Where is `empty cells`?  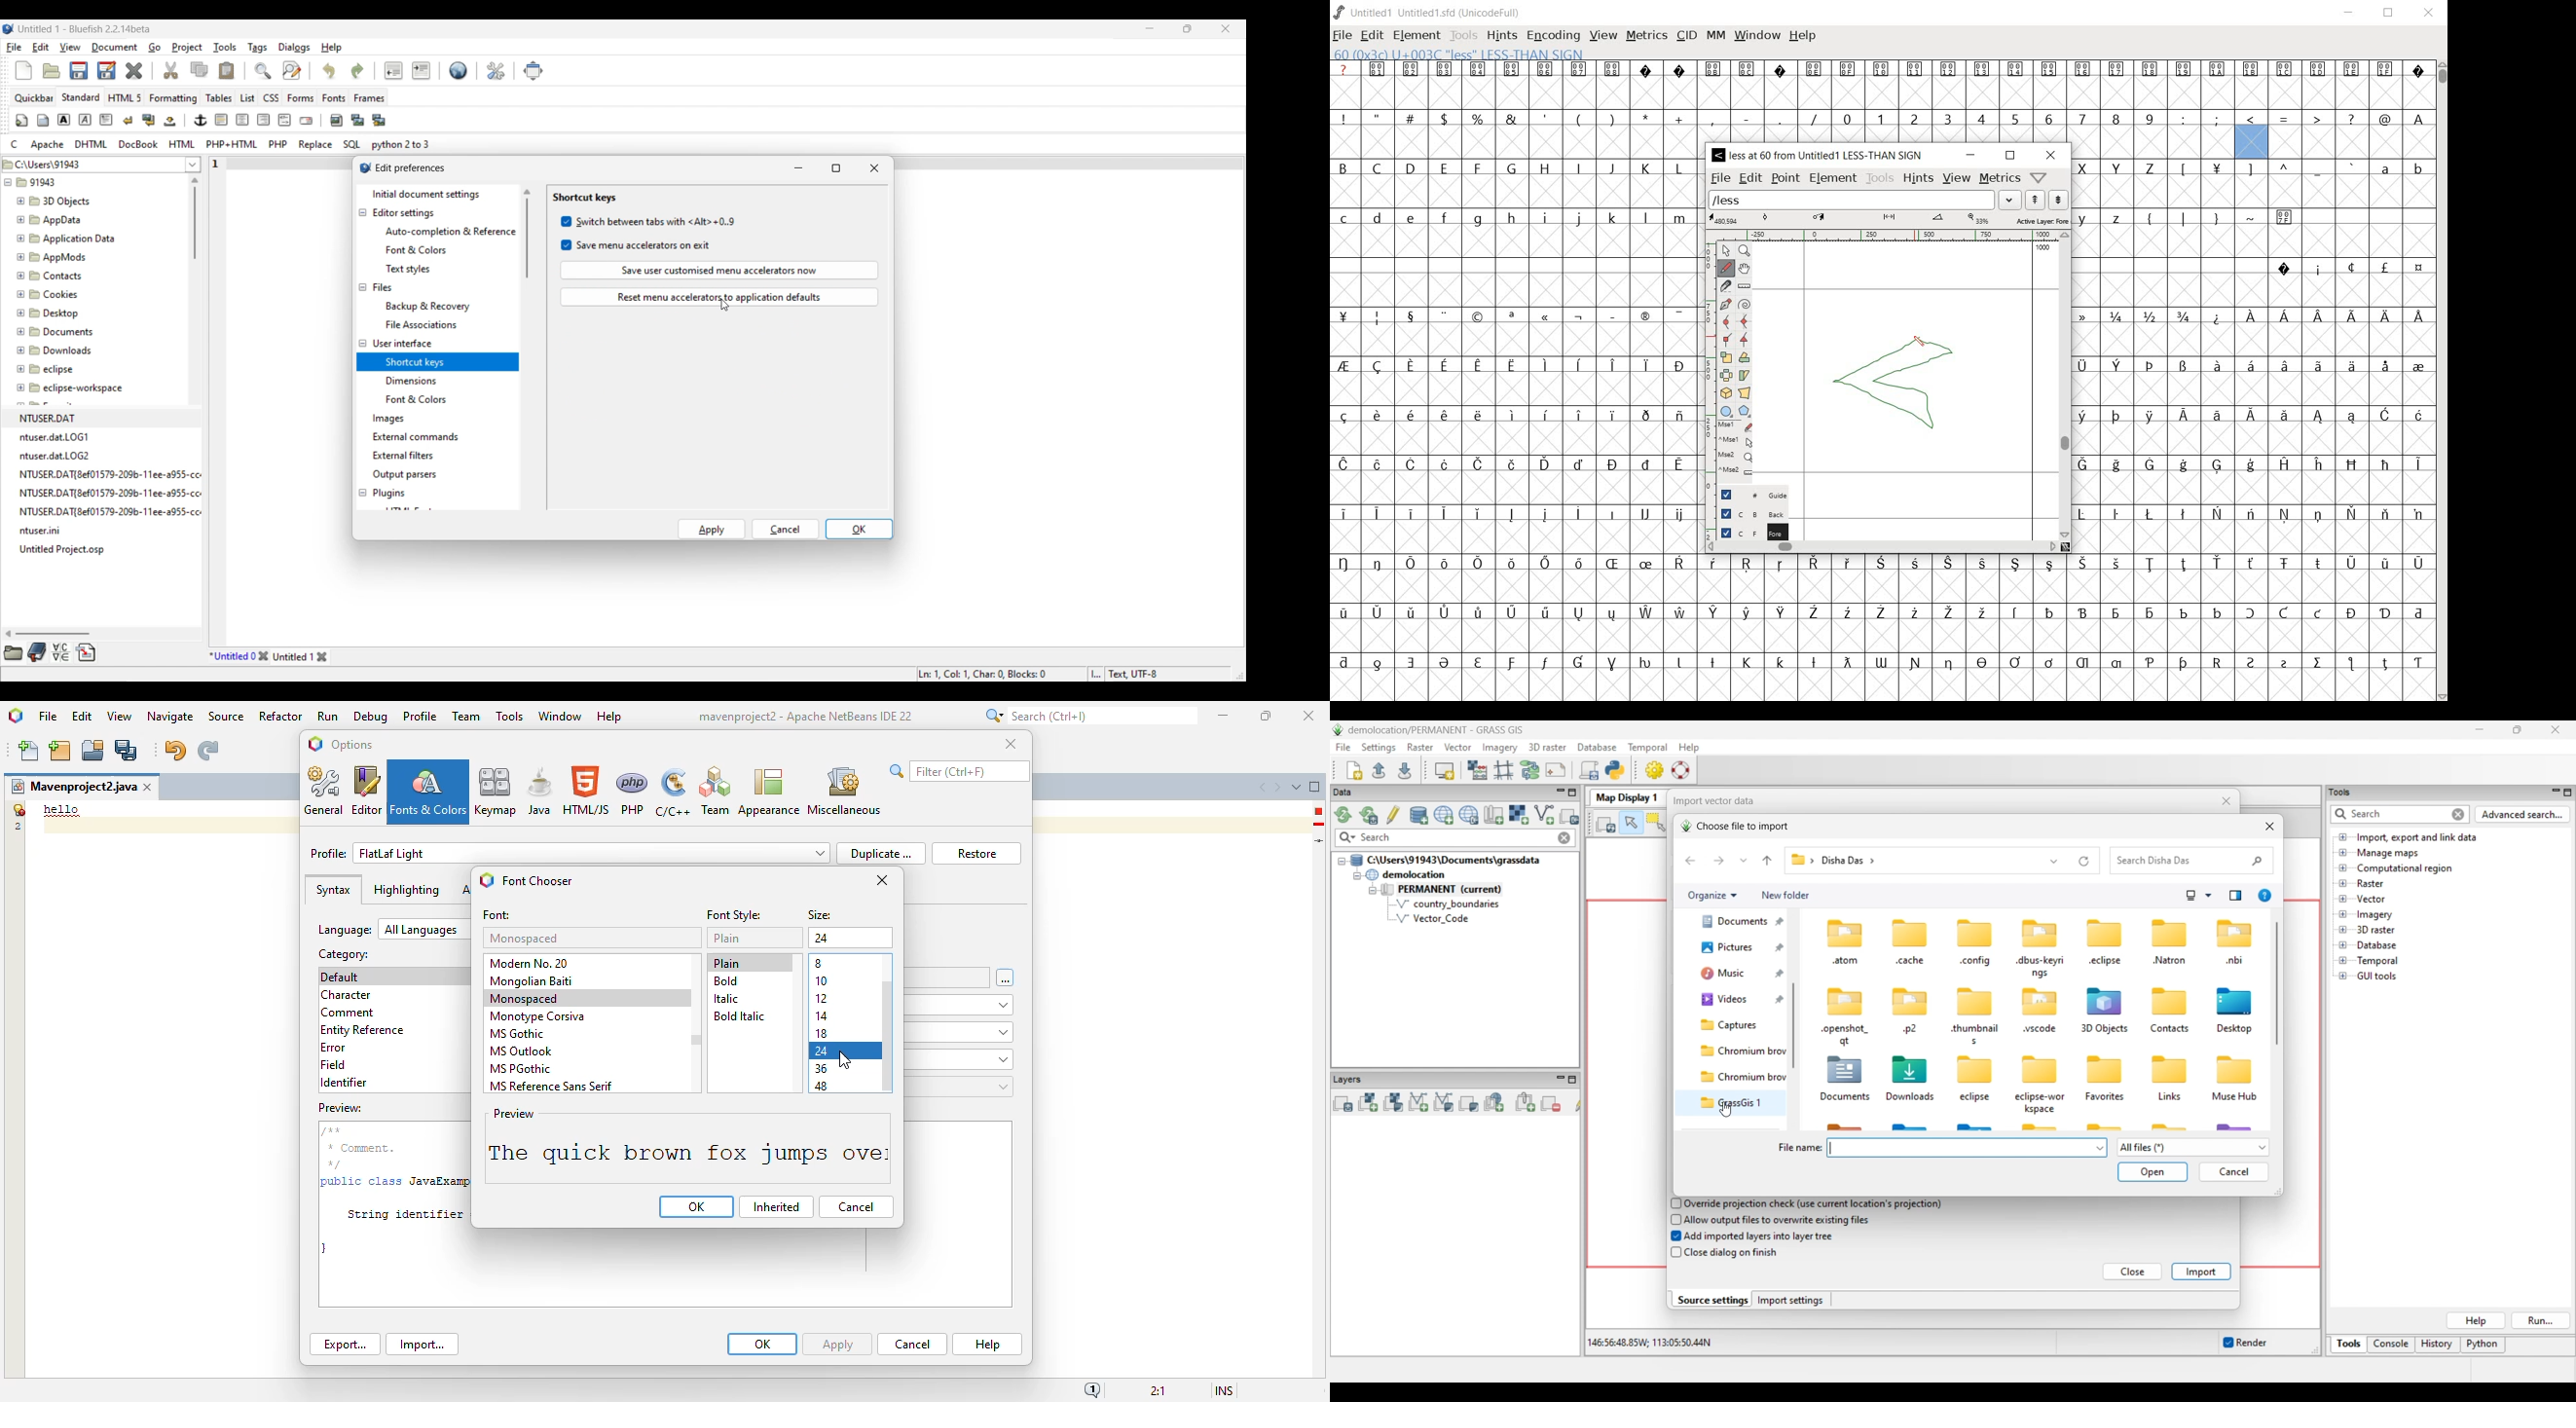 empty cells is located at coordinates (1881, 586).